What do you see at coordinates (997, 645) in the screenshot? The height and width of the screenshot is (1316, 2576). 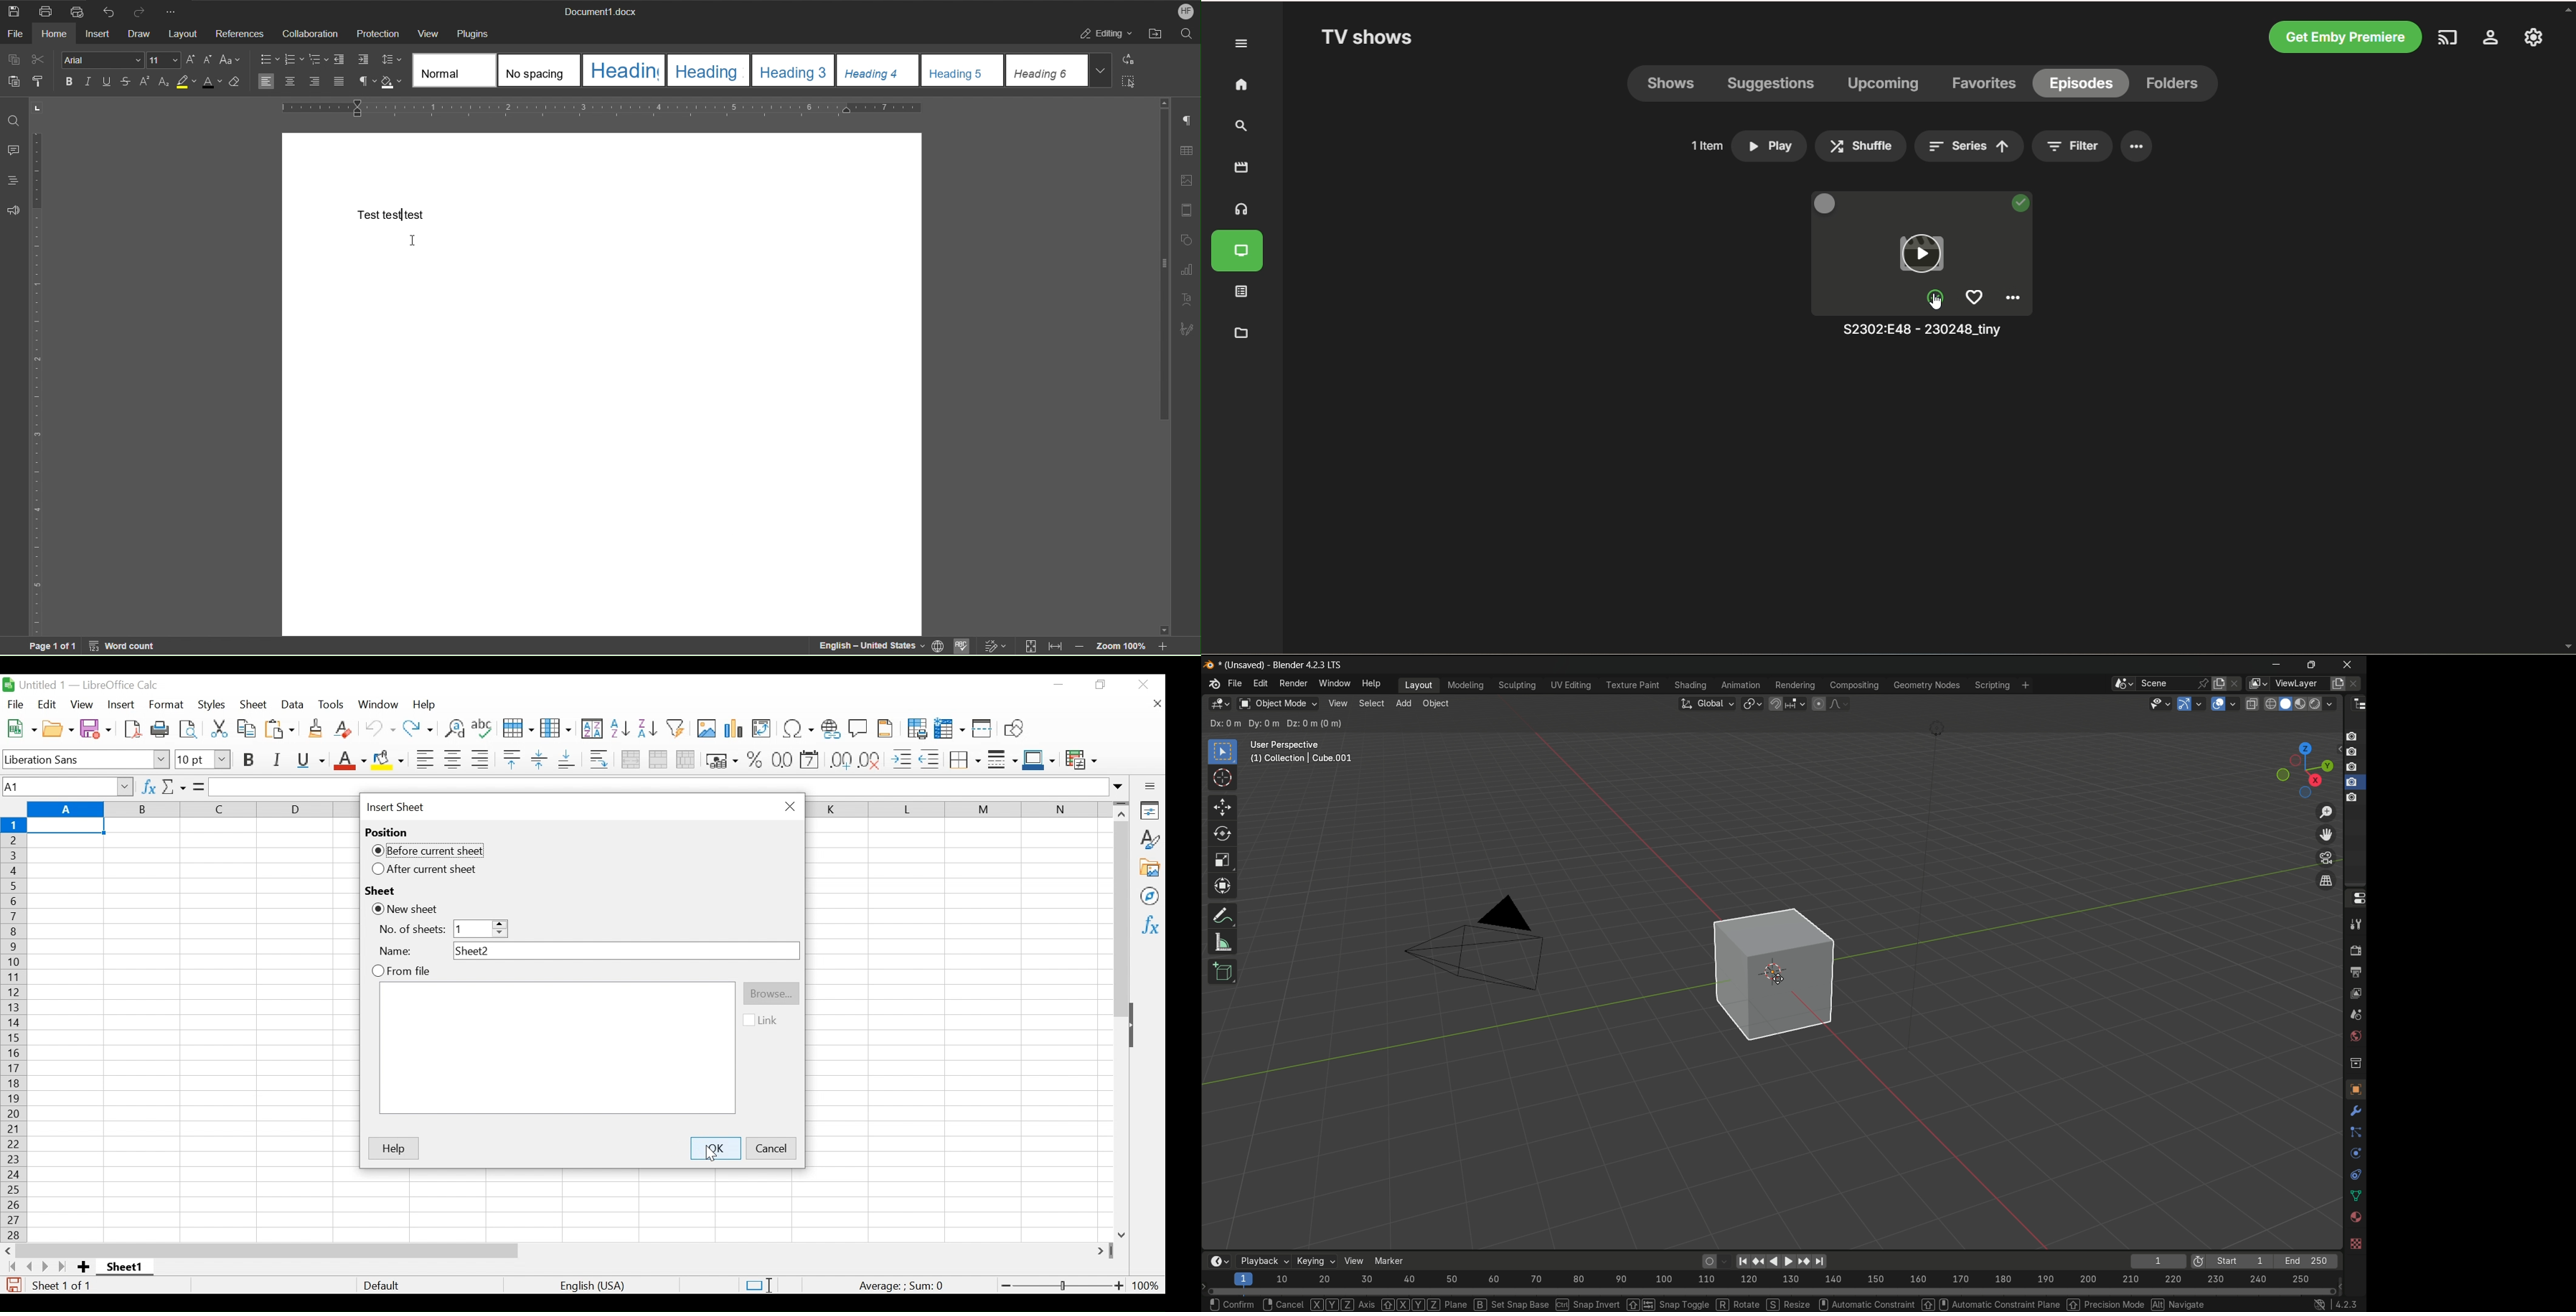 I see `Track Changes` at bounding box center [997, 645].